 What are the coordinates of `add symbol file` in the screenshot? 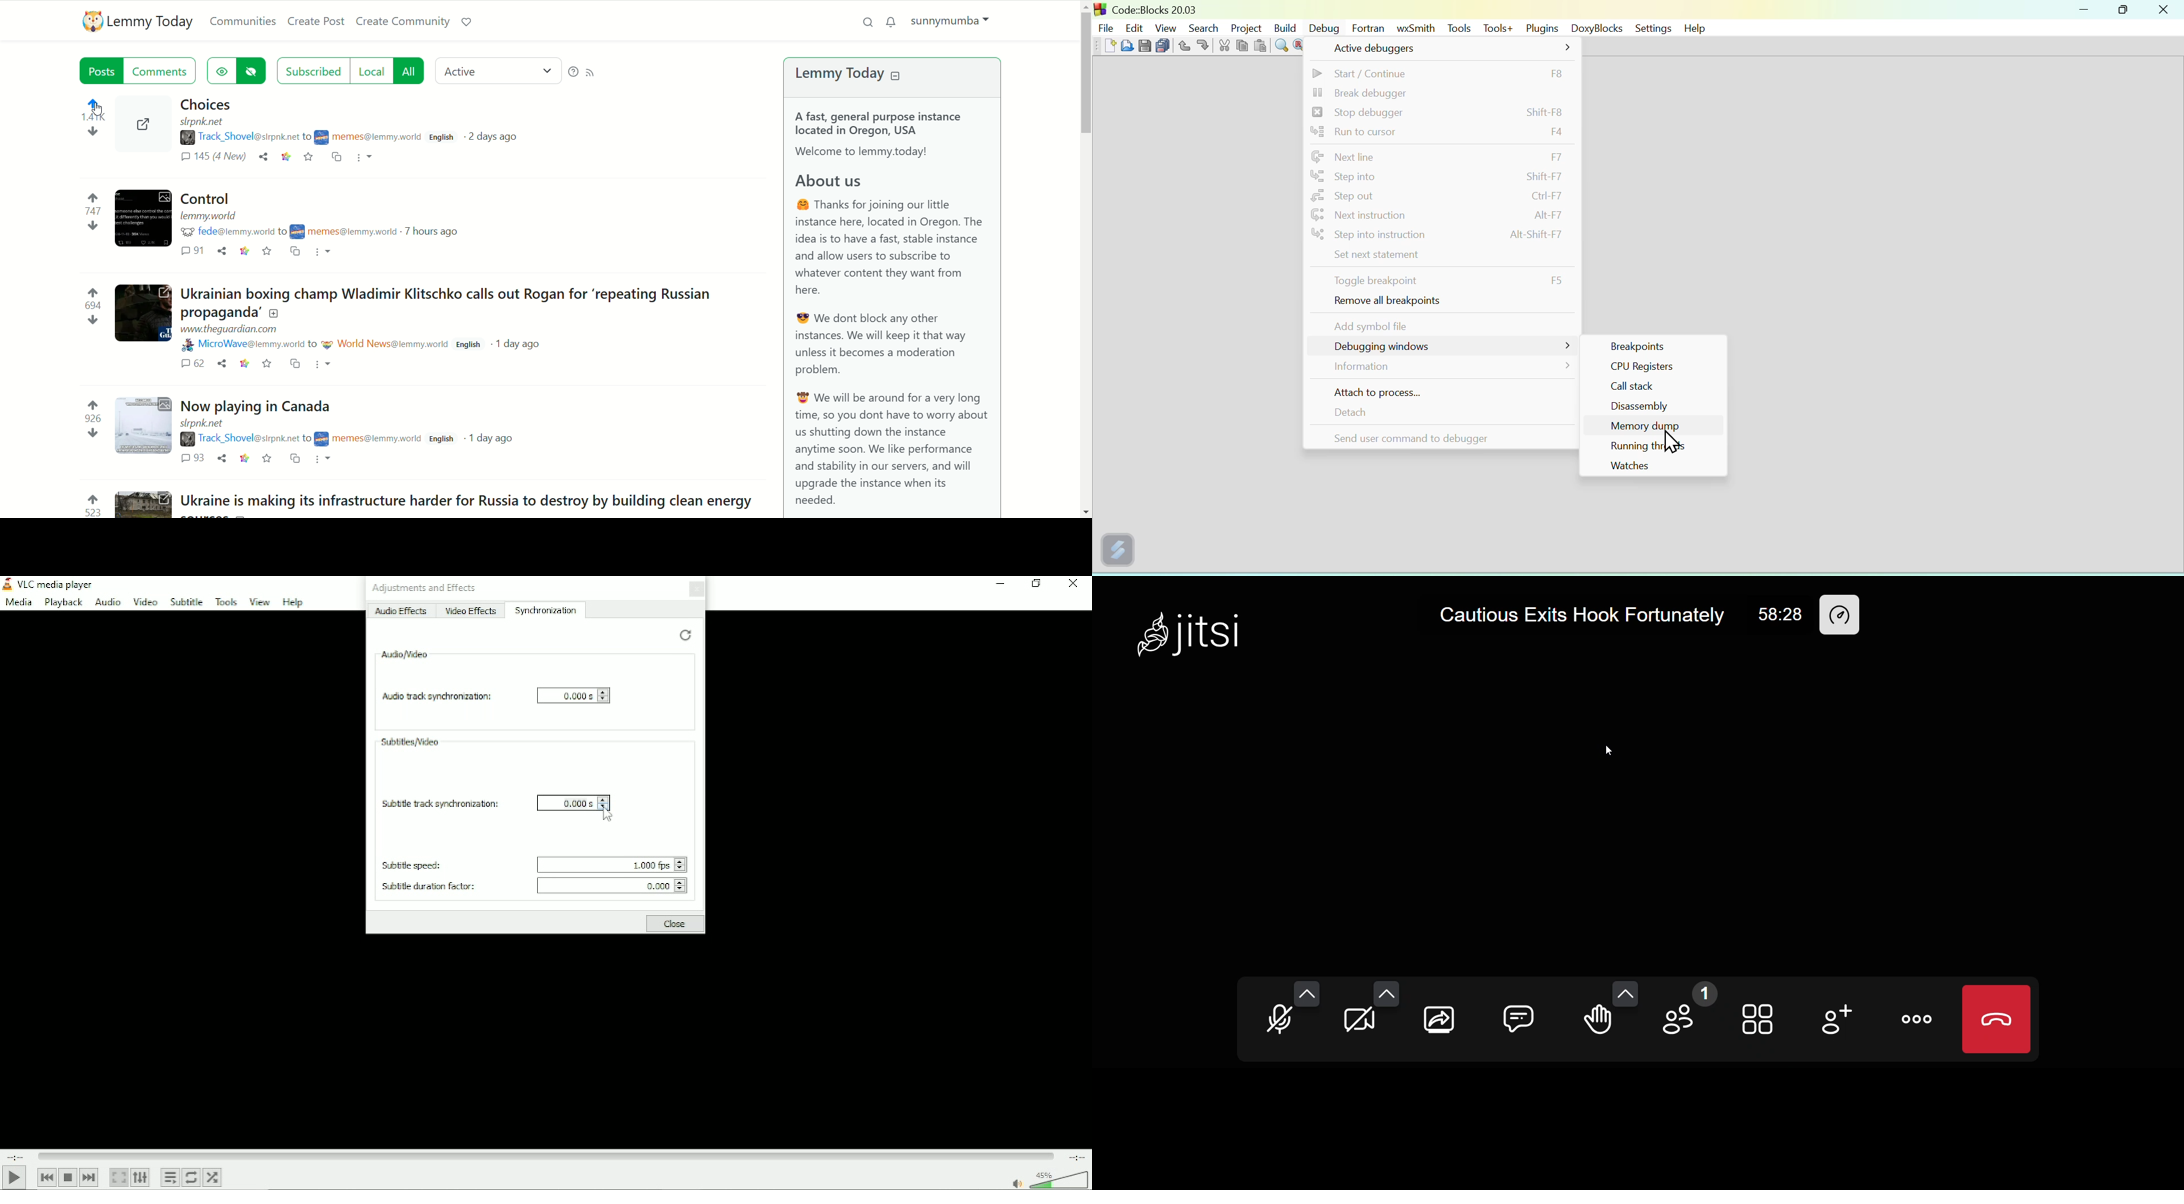 It's located at (1440, 325).